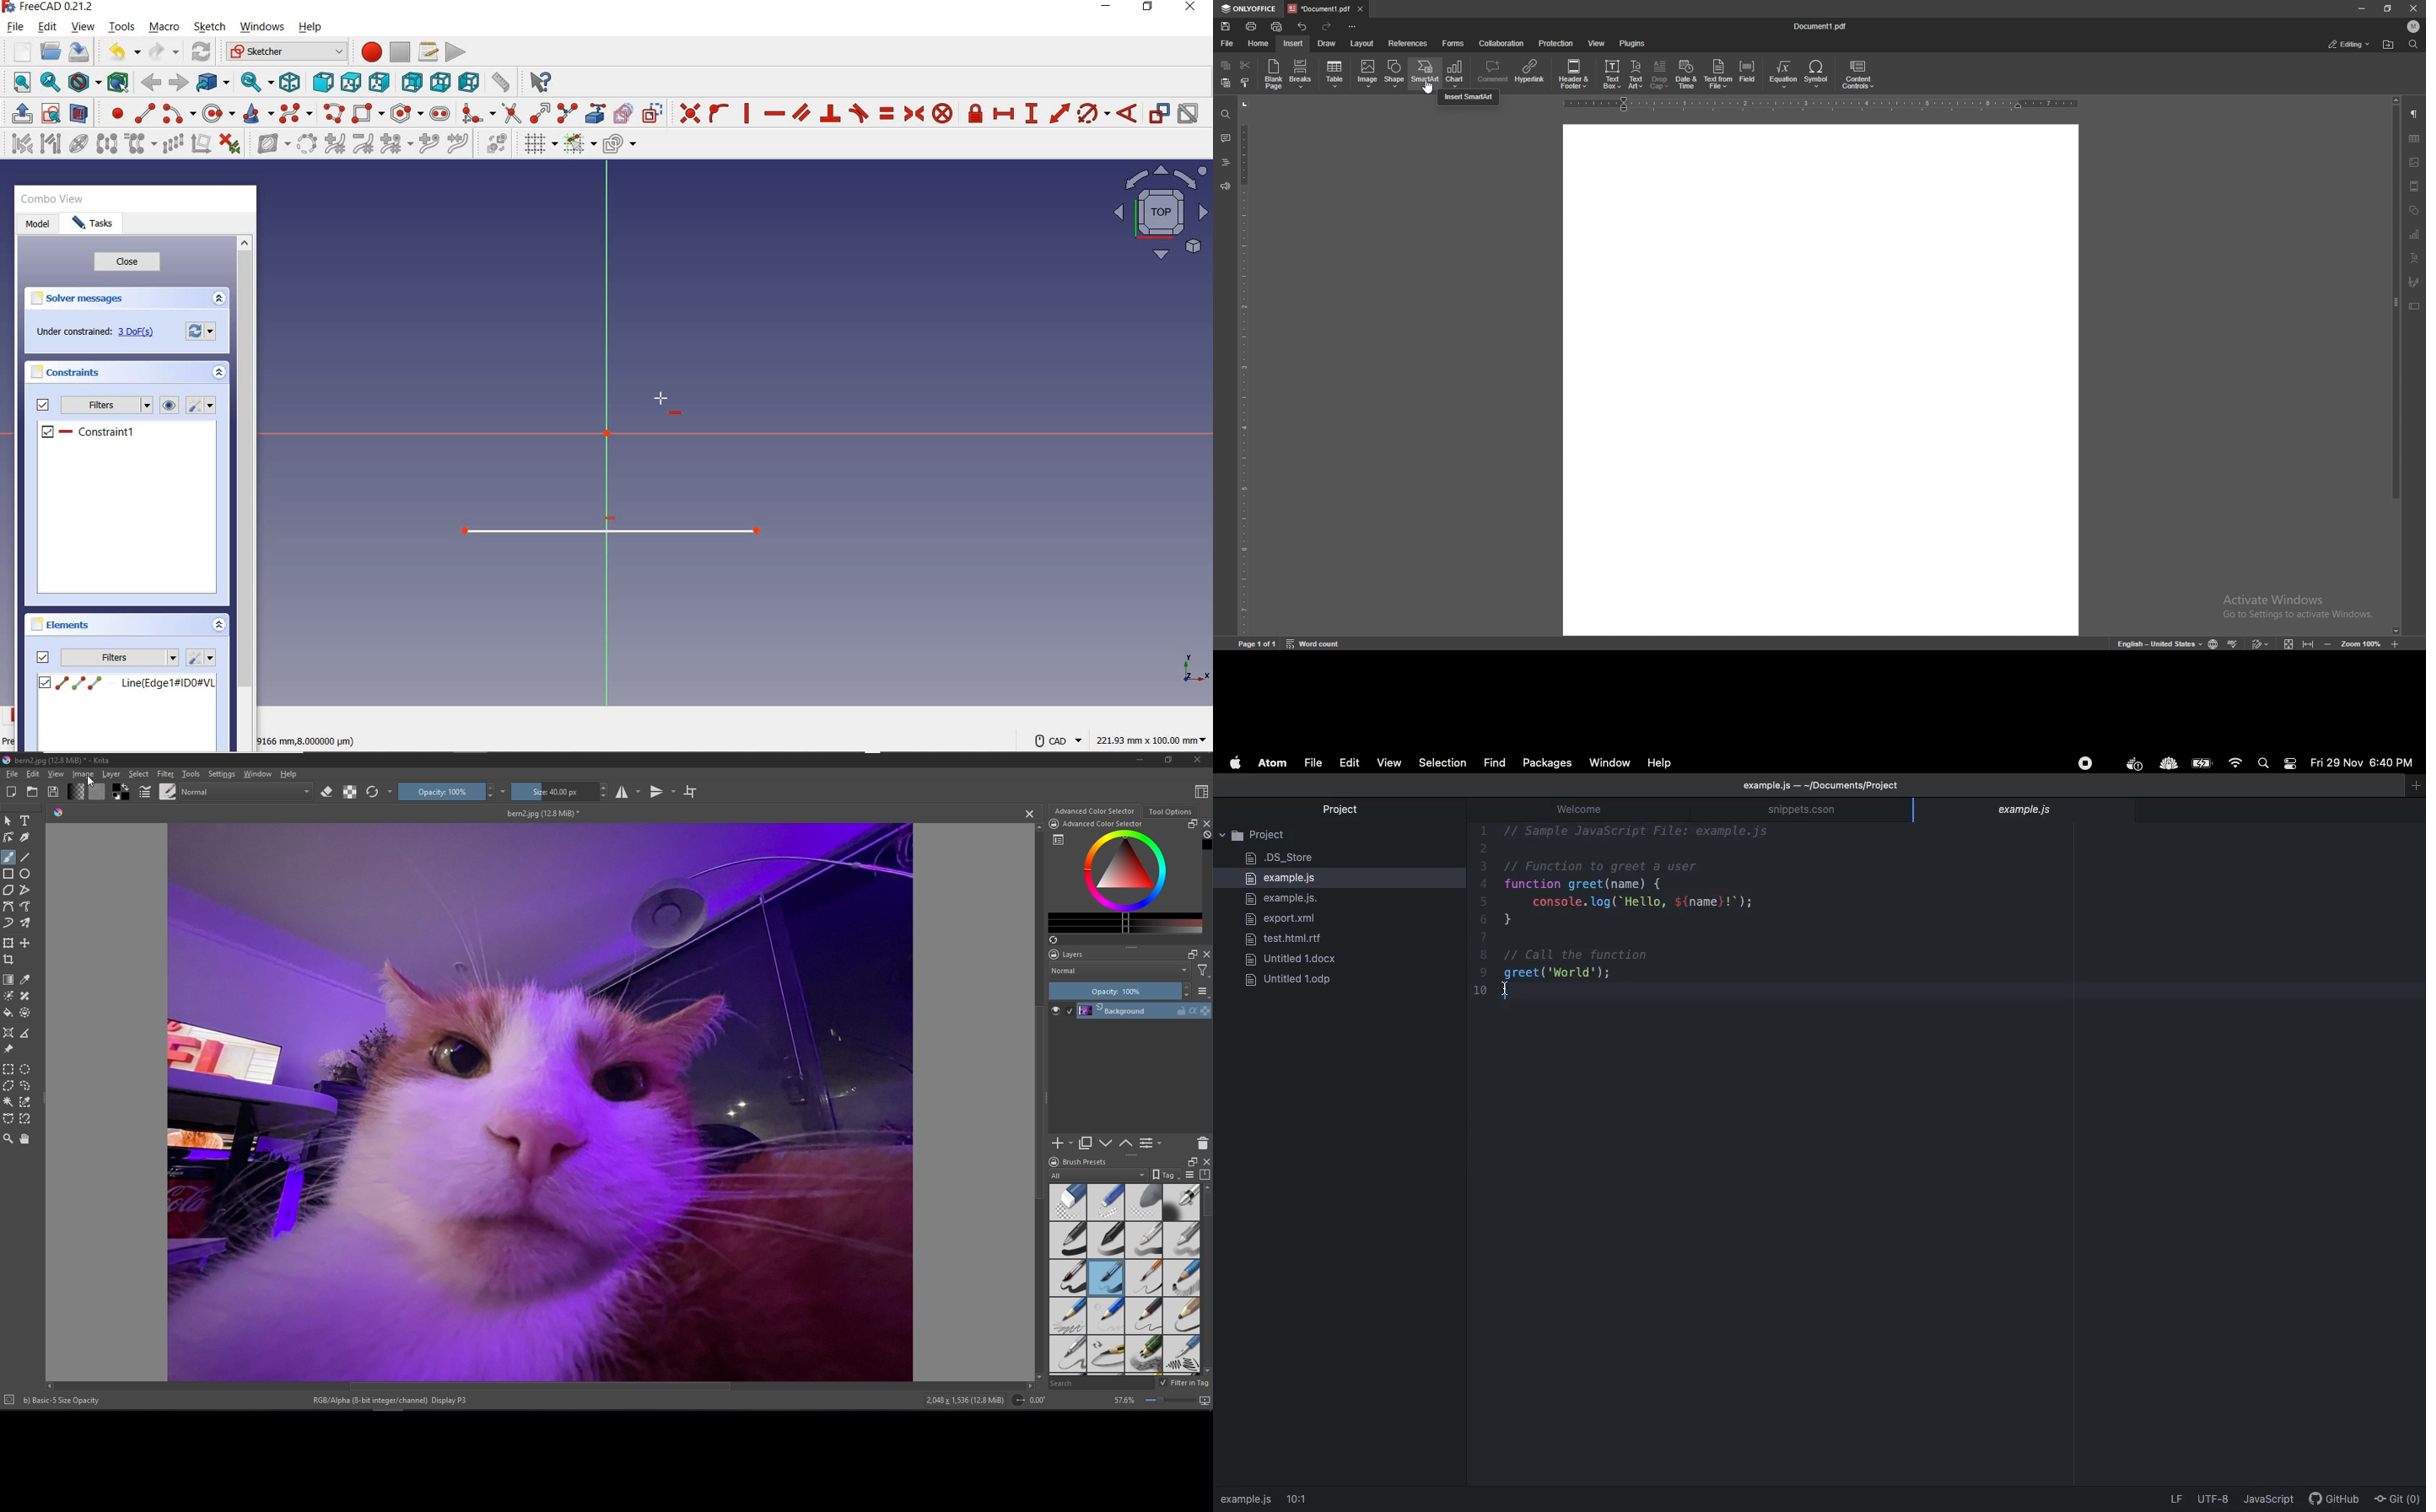  I want to click on CONSTRAIN SYMMETRICAL, so click(912, 113).